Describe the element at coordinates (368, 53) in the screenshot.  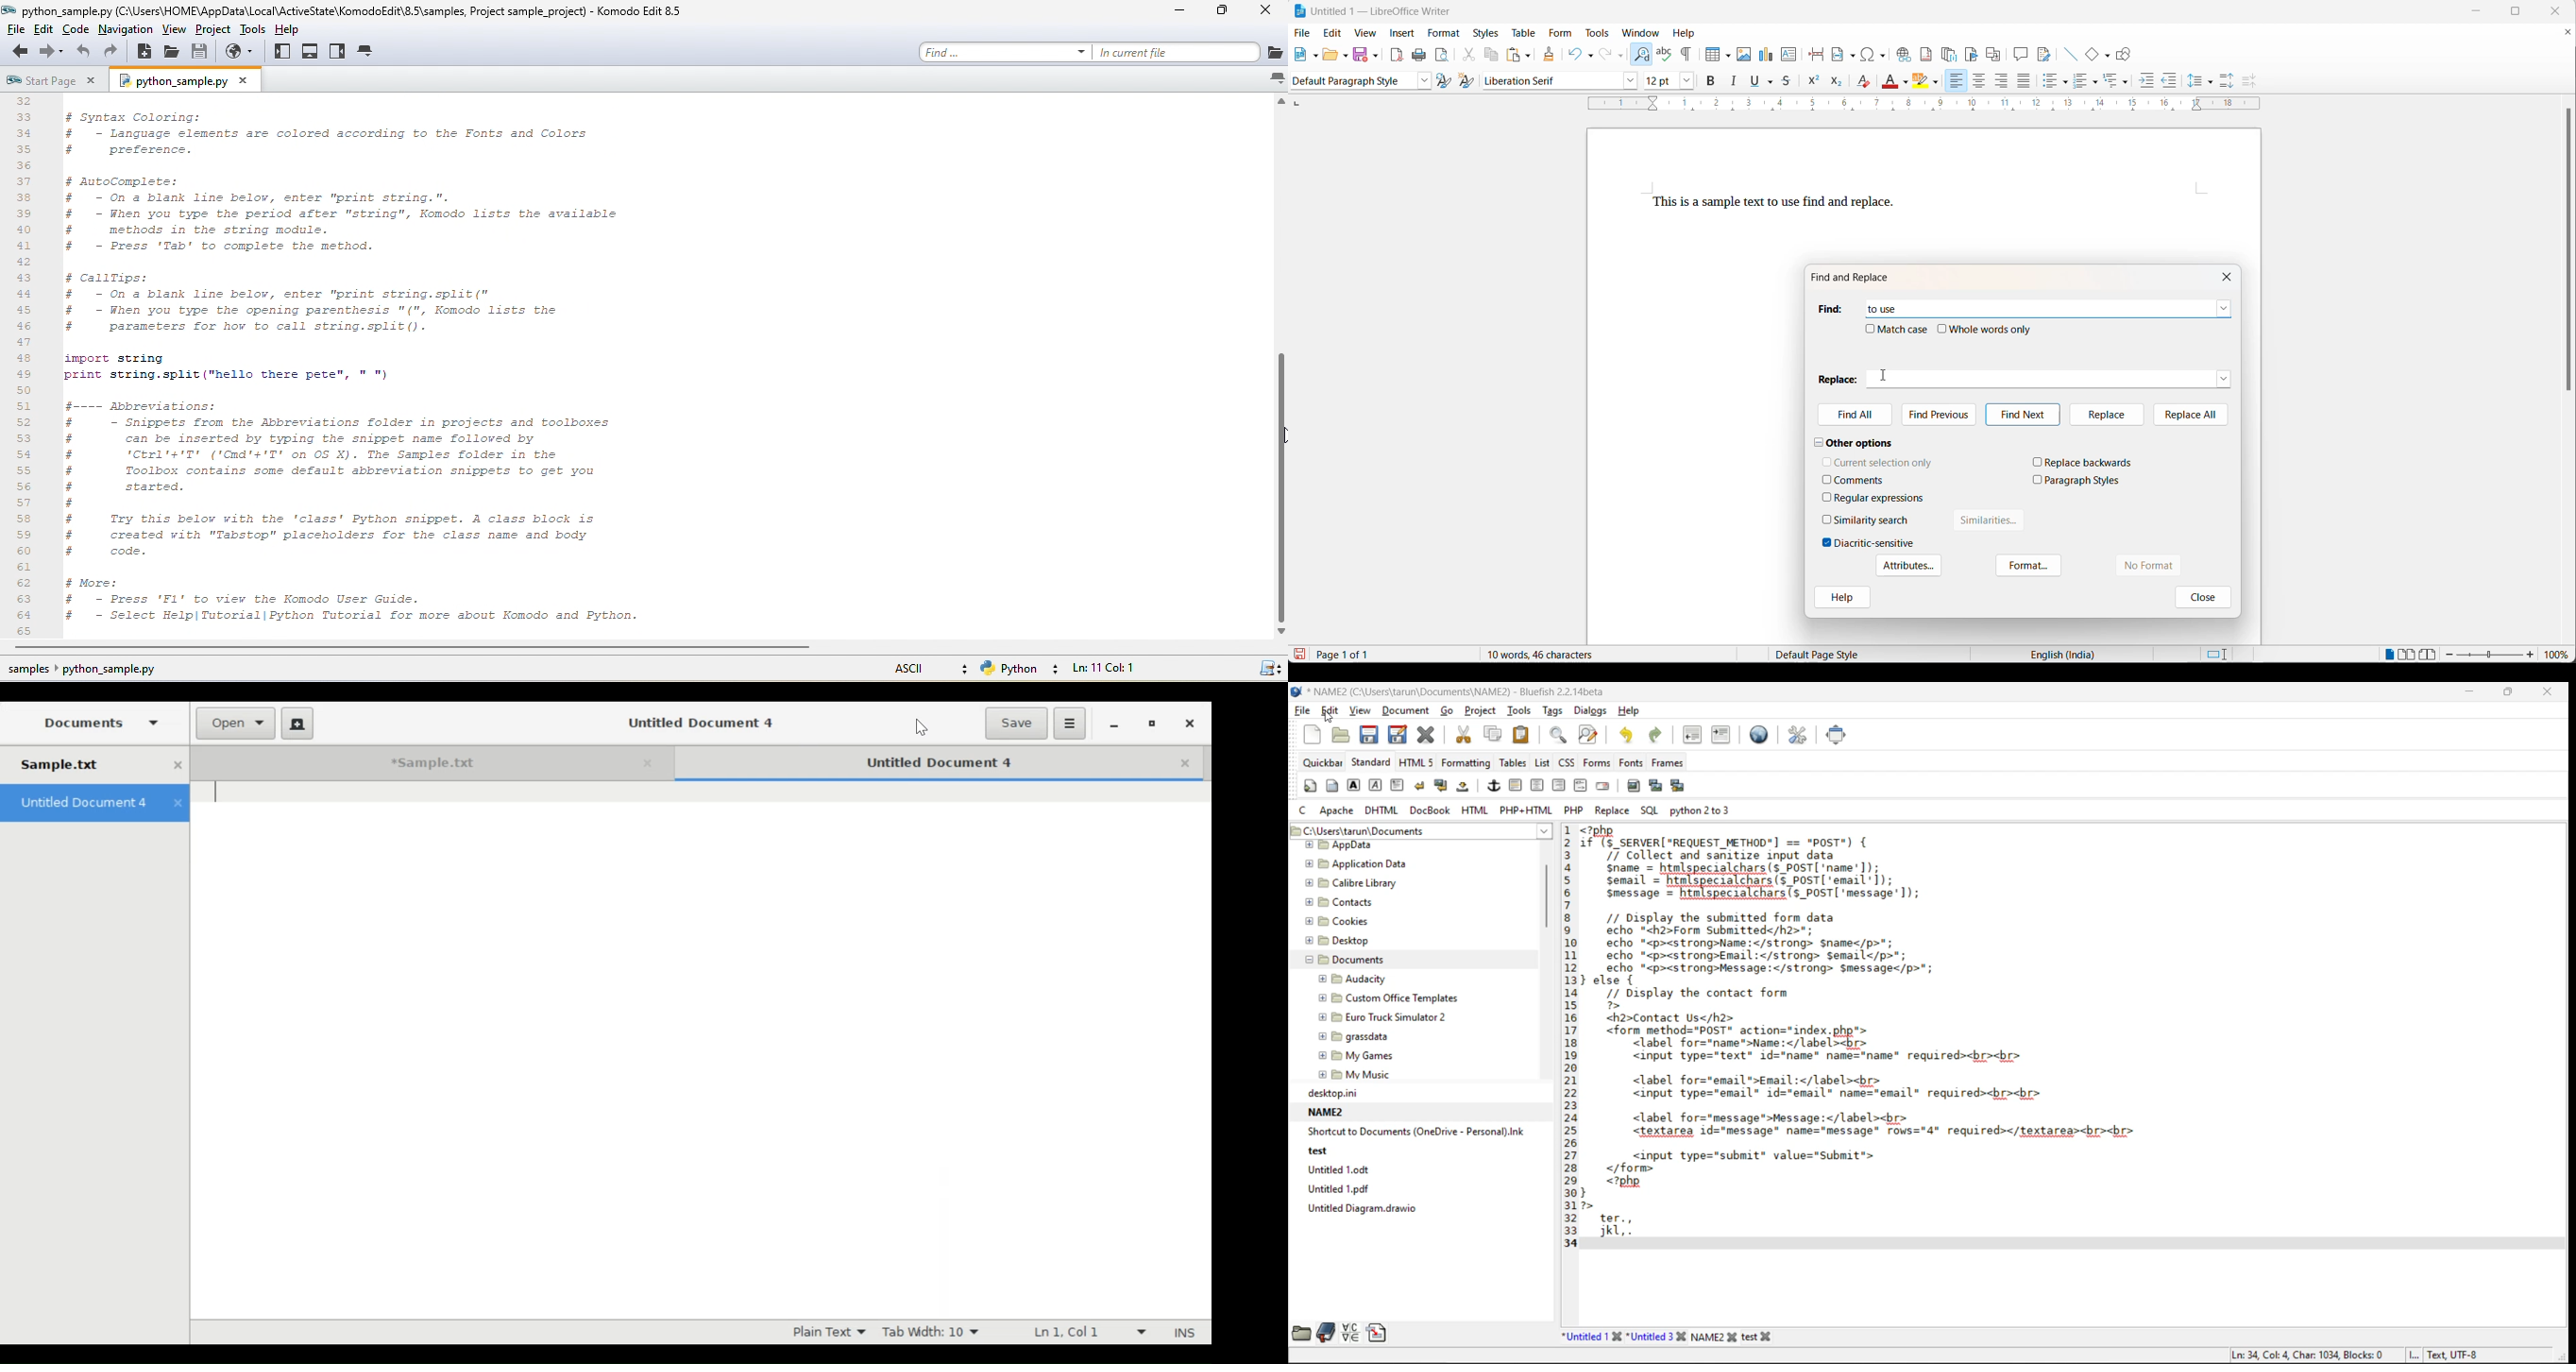
I see `tab` at that location.